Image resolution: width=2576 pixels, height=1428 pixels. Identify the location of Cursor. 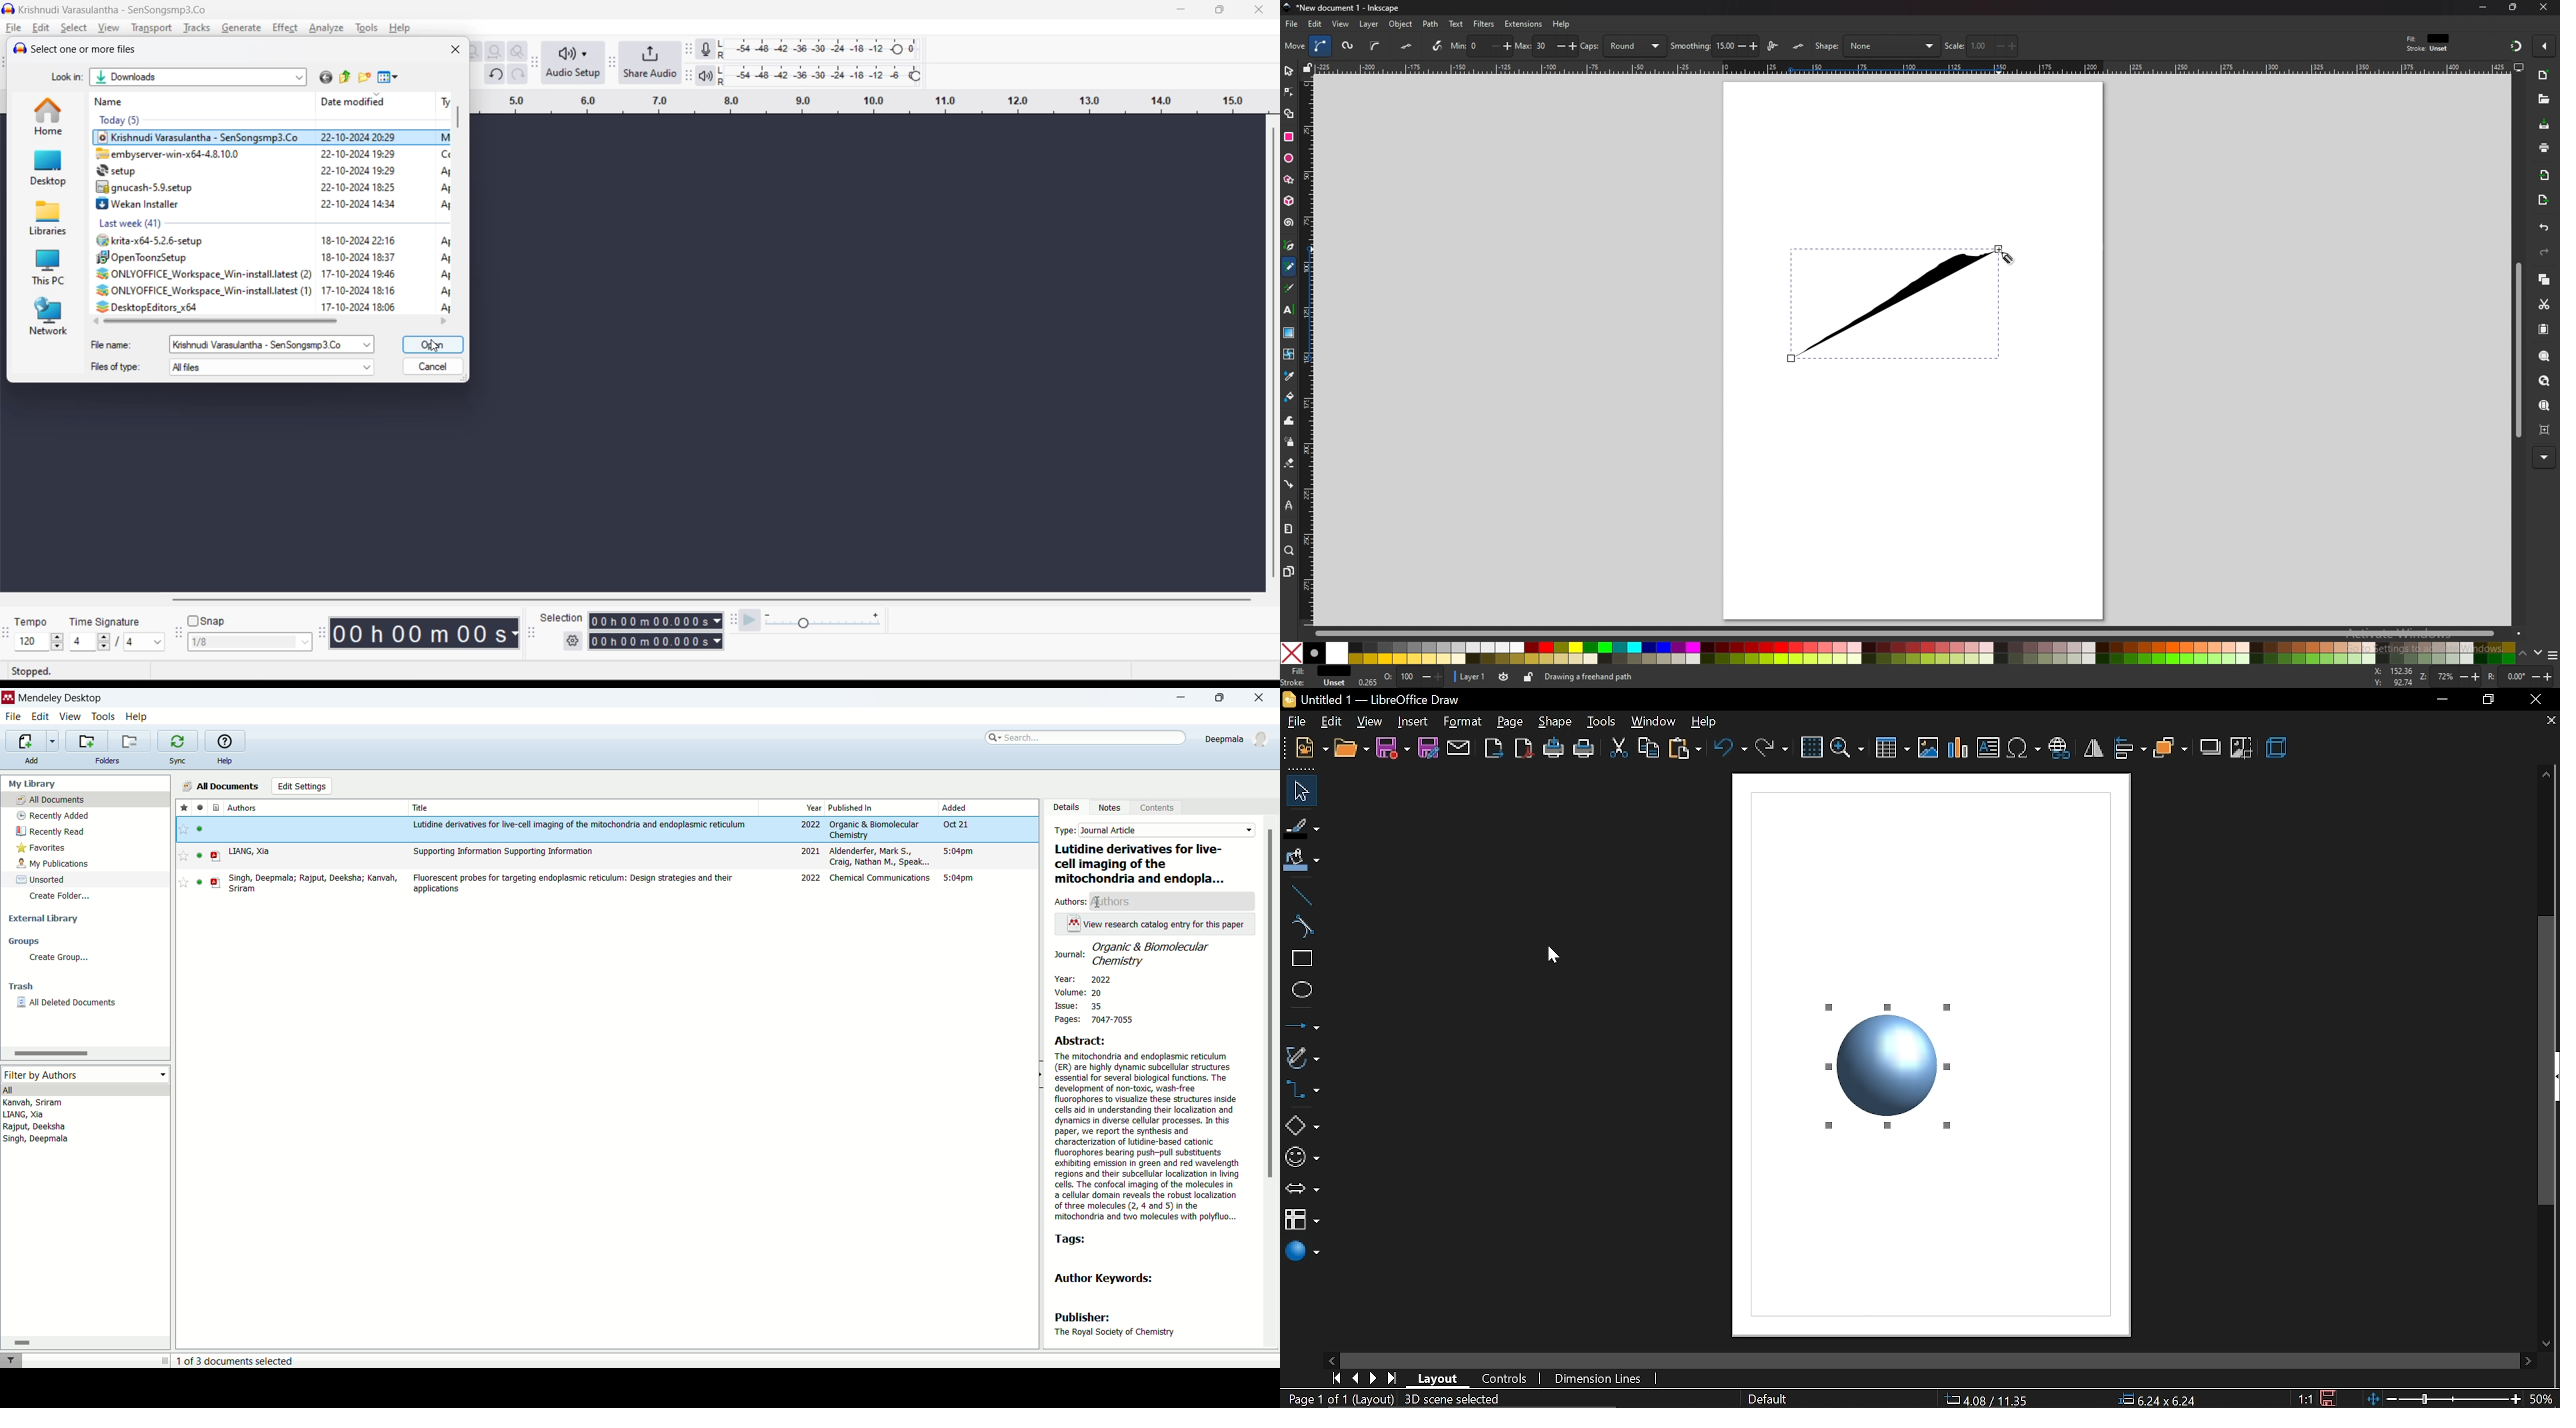
(1546, 962).